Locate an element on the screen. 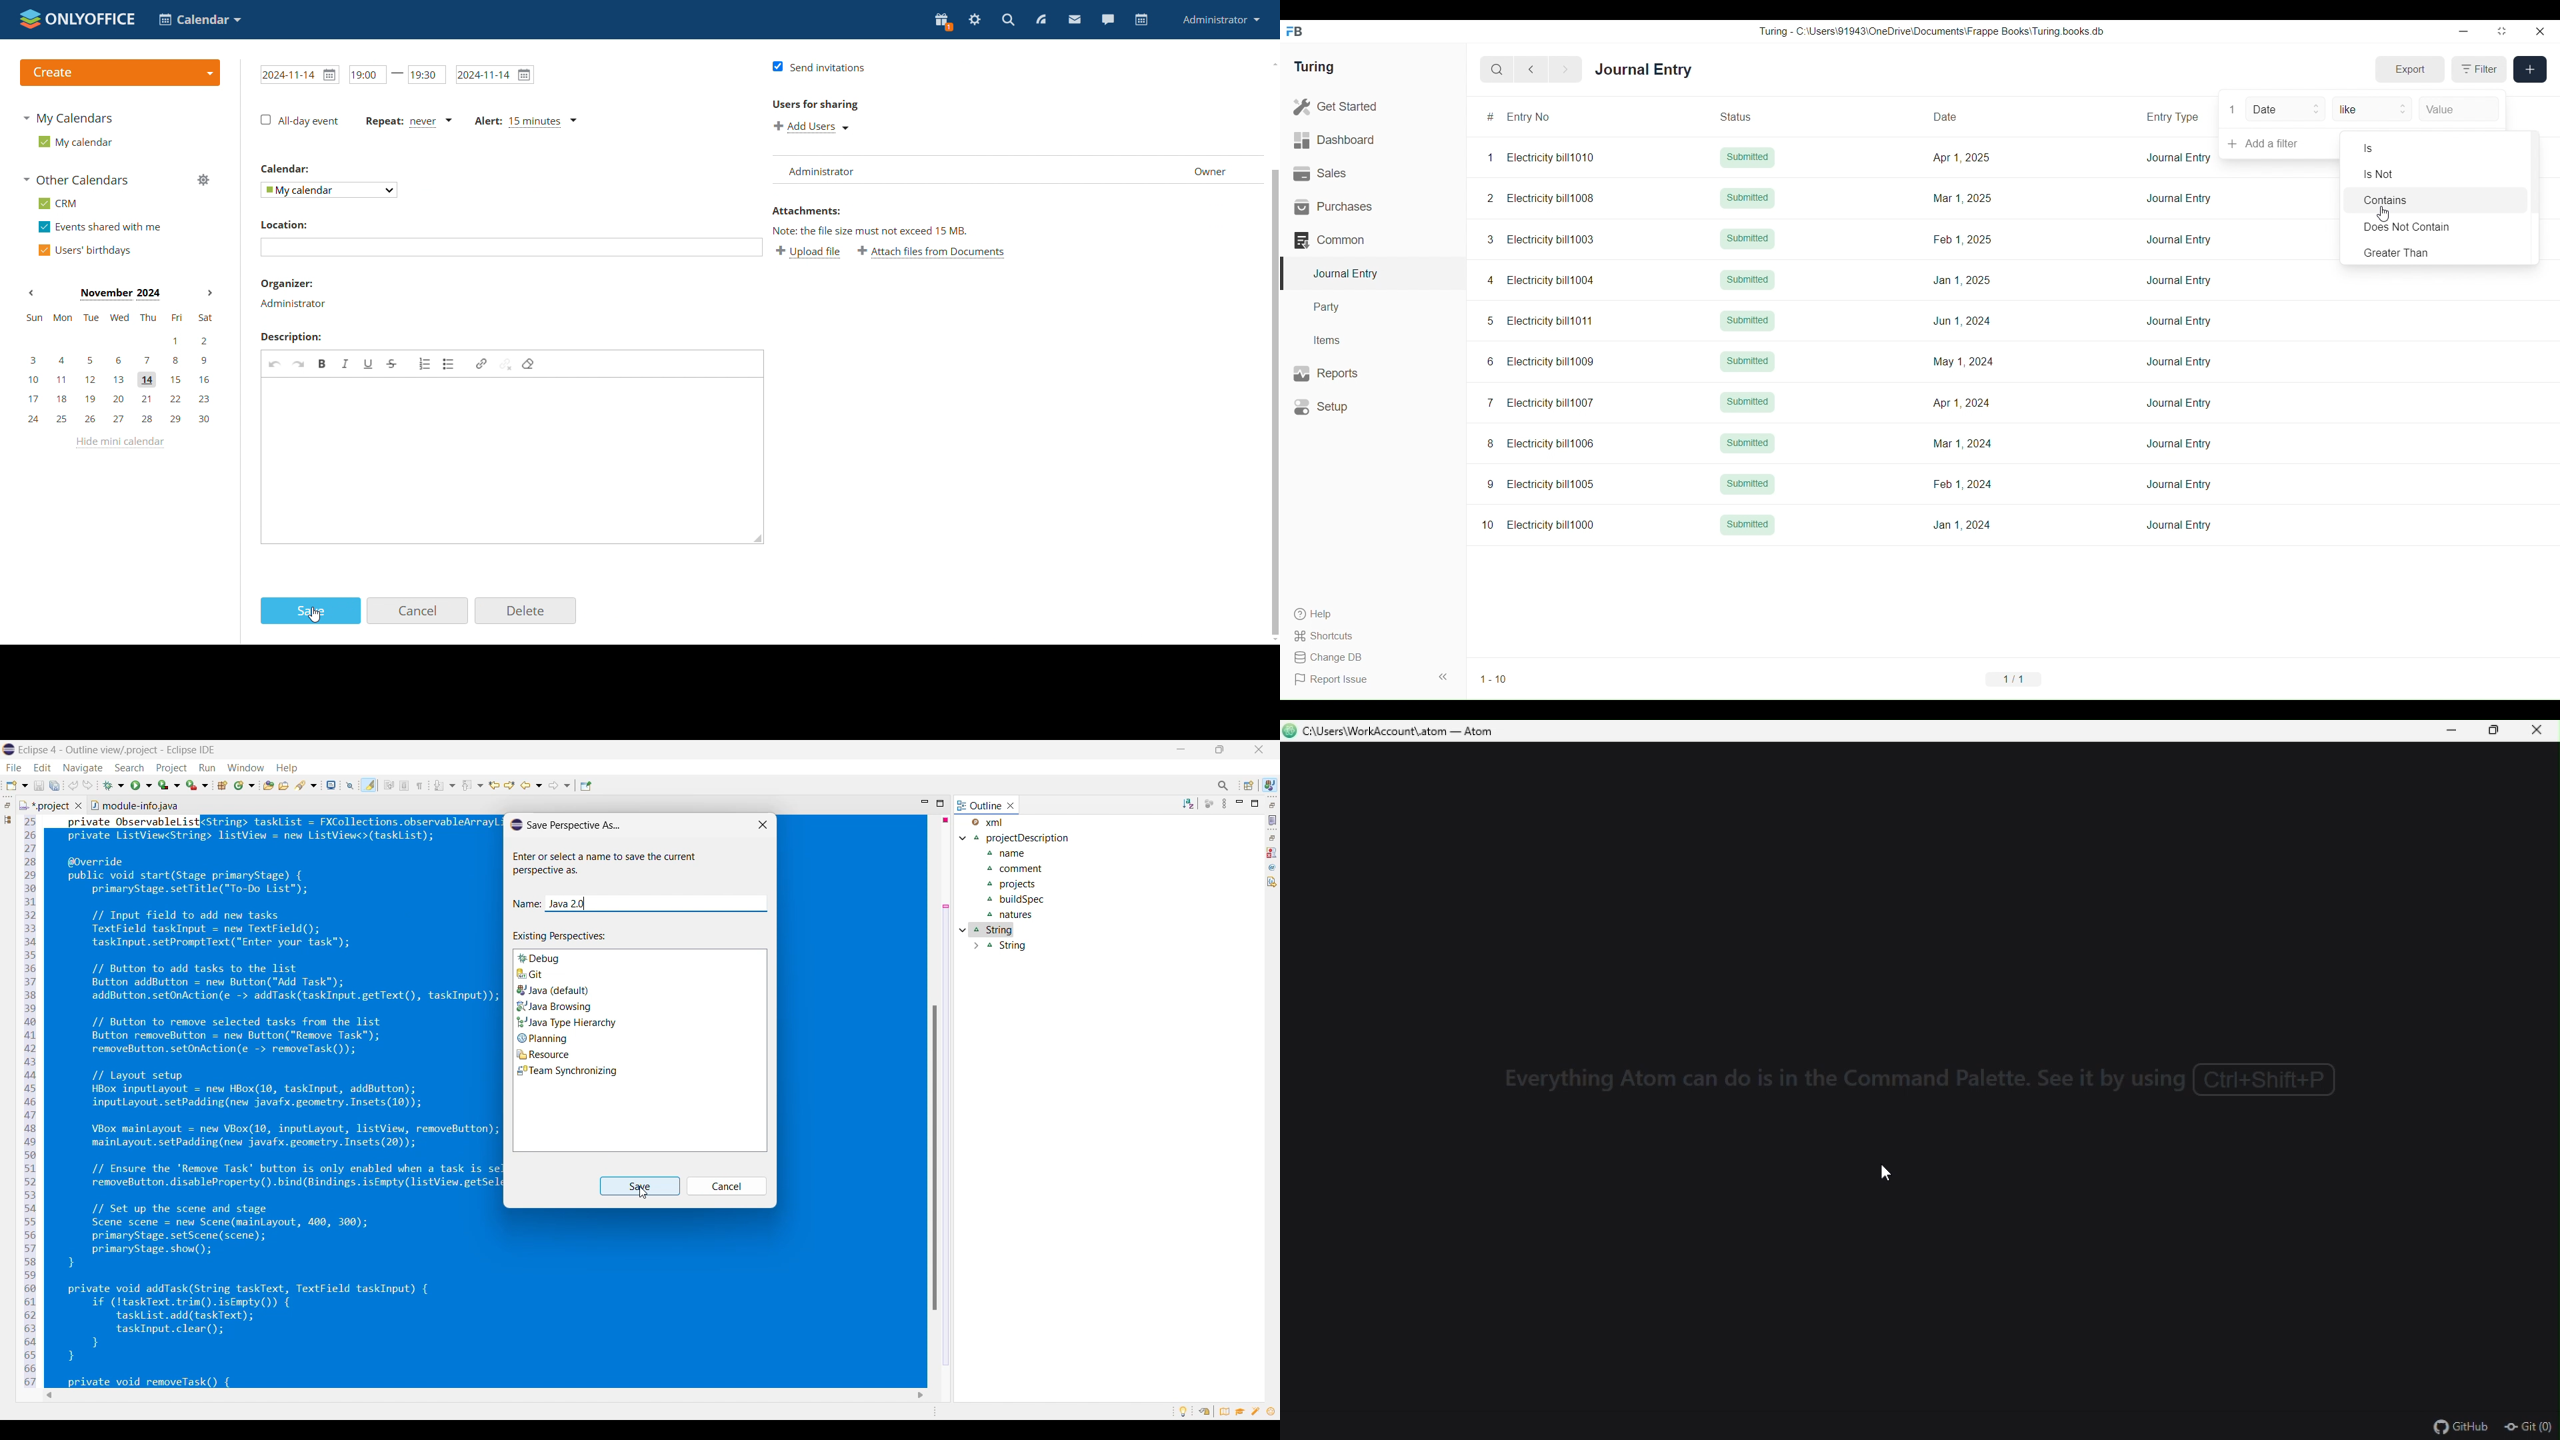 The height and width of the screenshot is (1456, 2576). New entry is located at coordinates (2530, 69).